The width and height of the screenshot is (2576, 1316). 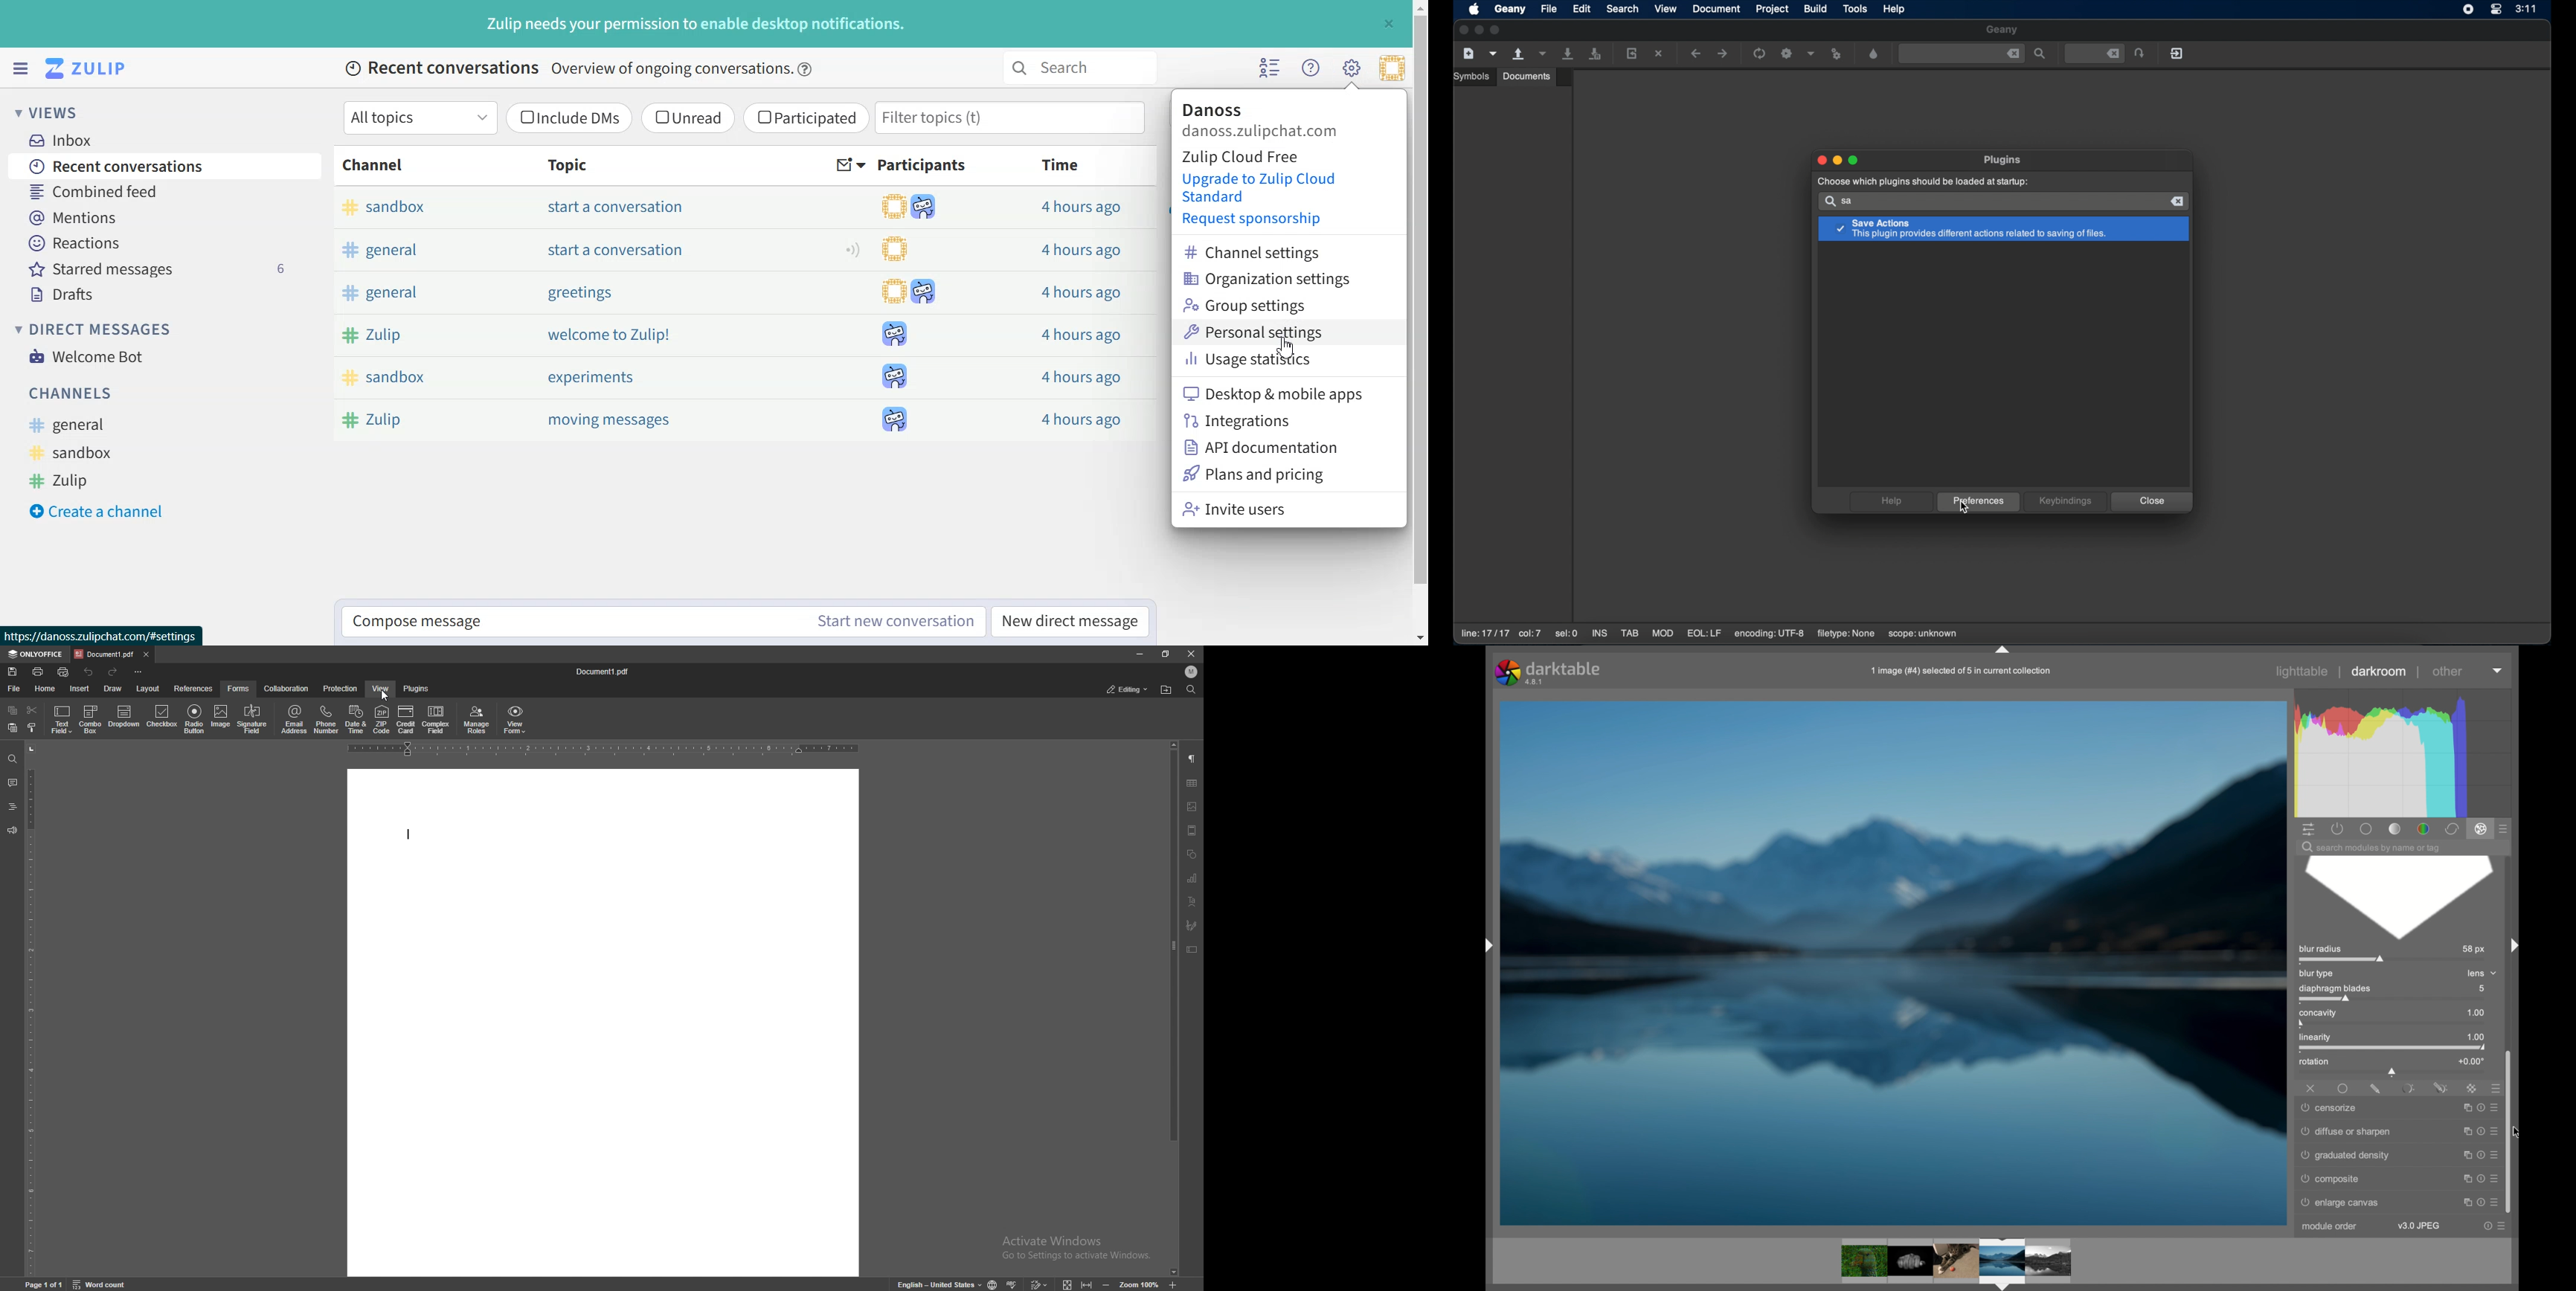 What do you see at coordinates (2344, 1089) in the screenshot?
I see `uniformly` at bounding box center [2344, 1089].